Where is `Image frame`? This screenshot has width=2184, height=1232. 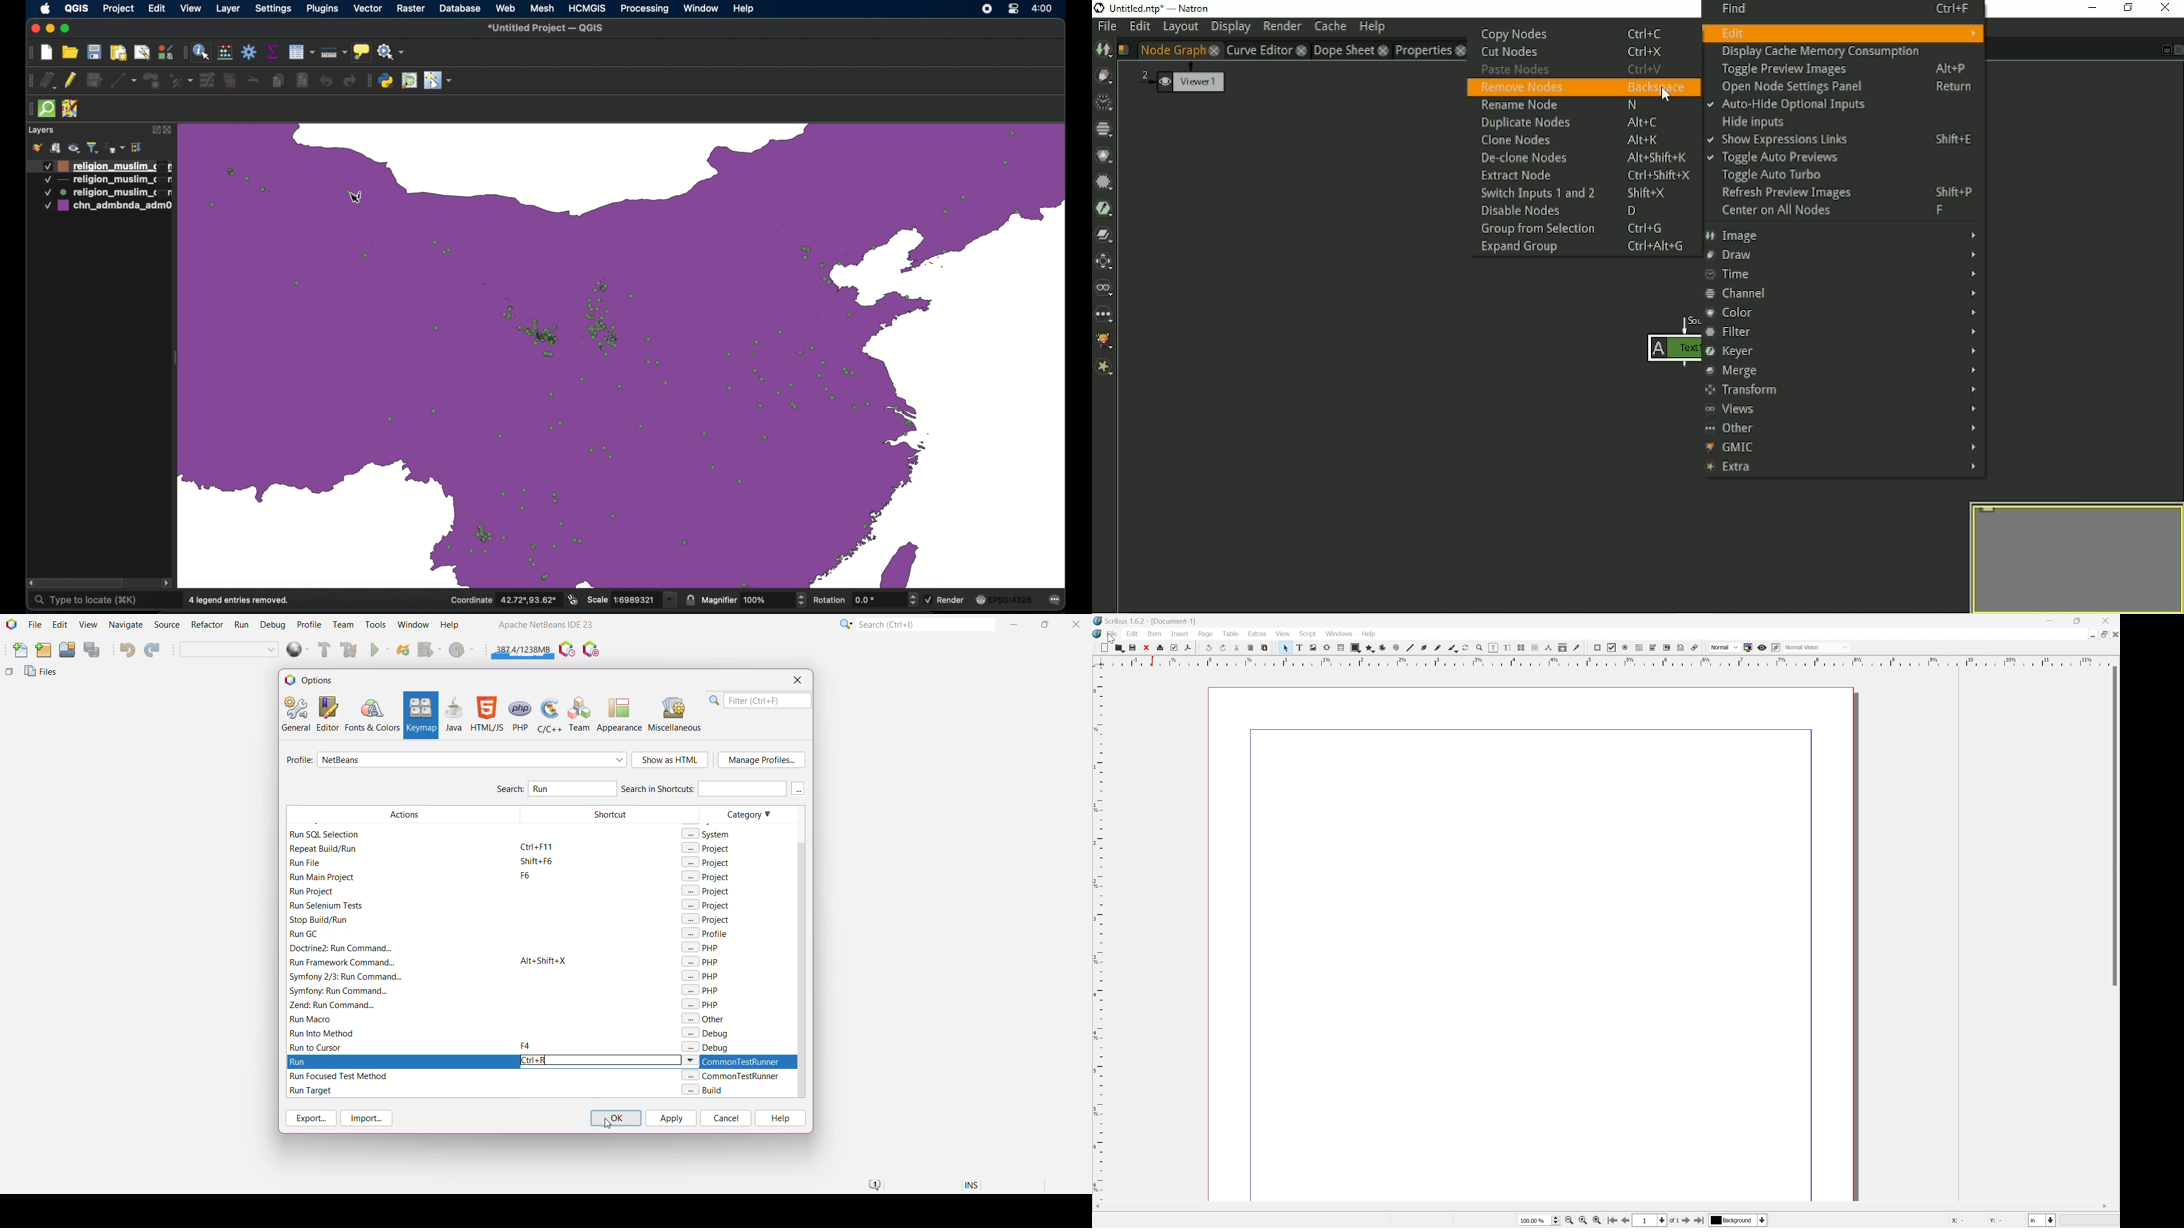
Image frame is located at coordinates (1313, 648).